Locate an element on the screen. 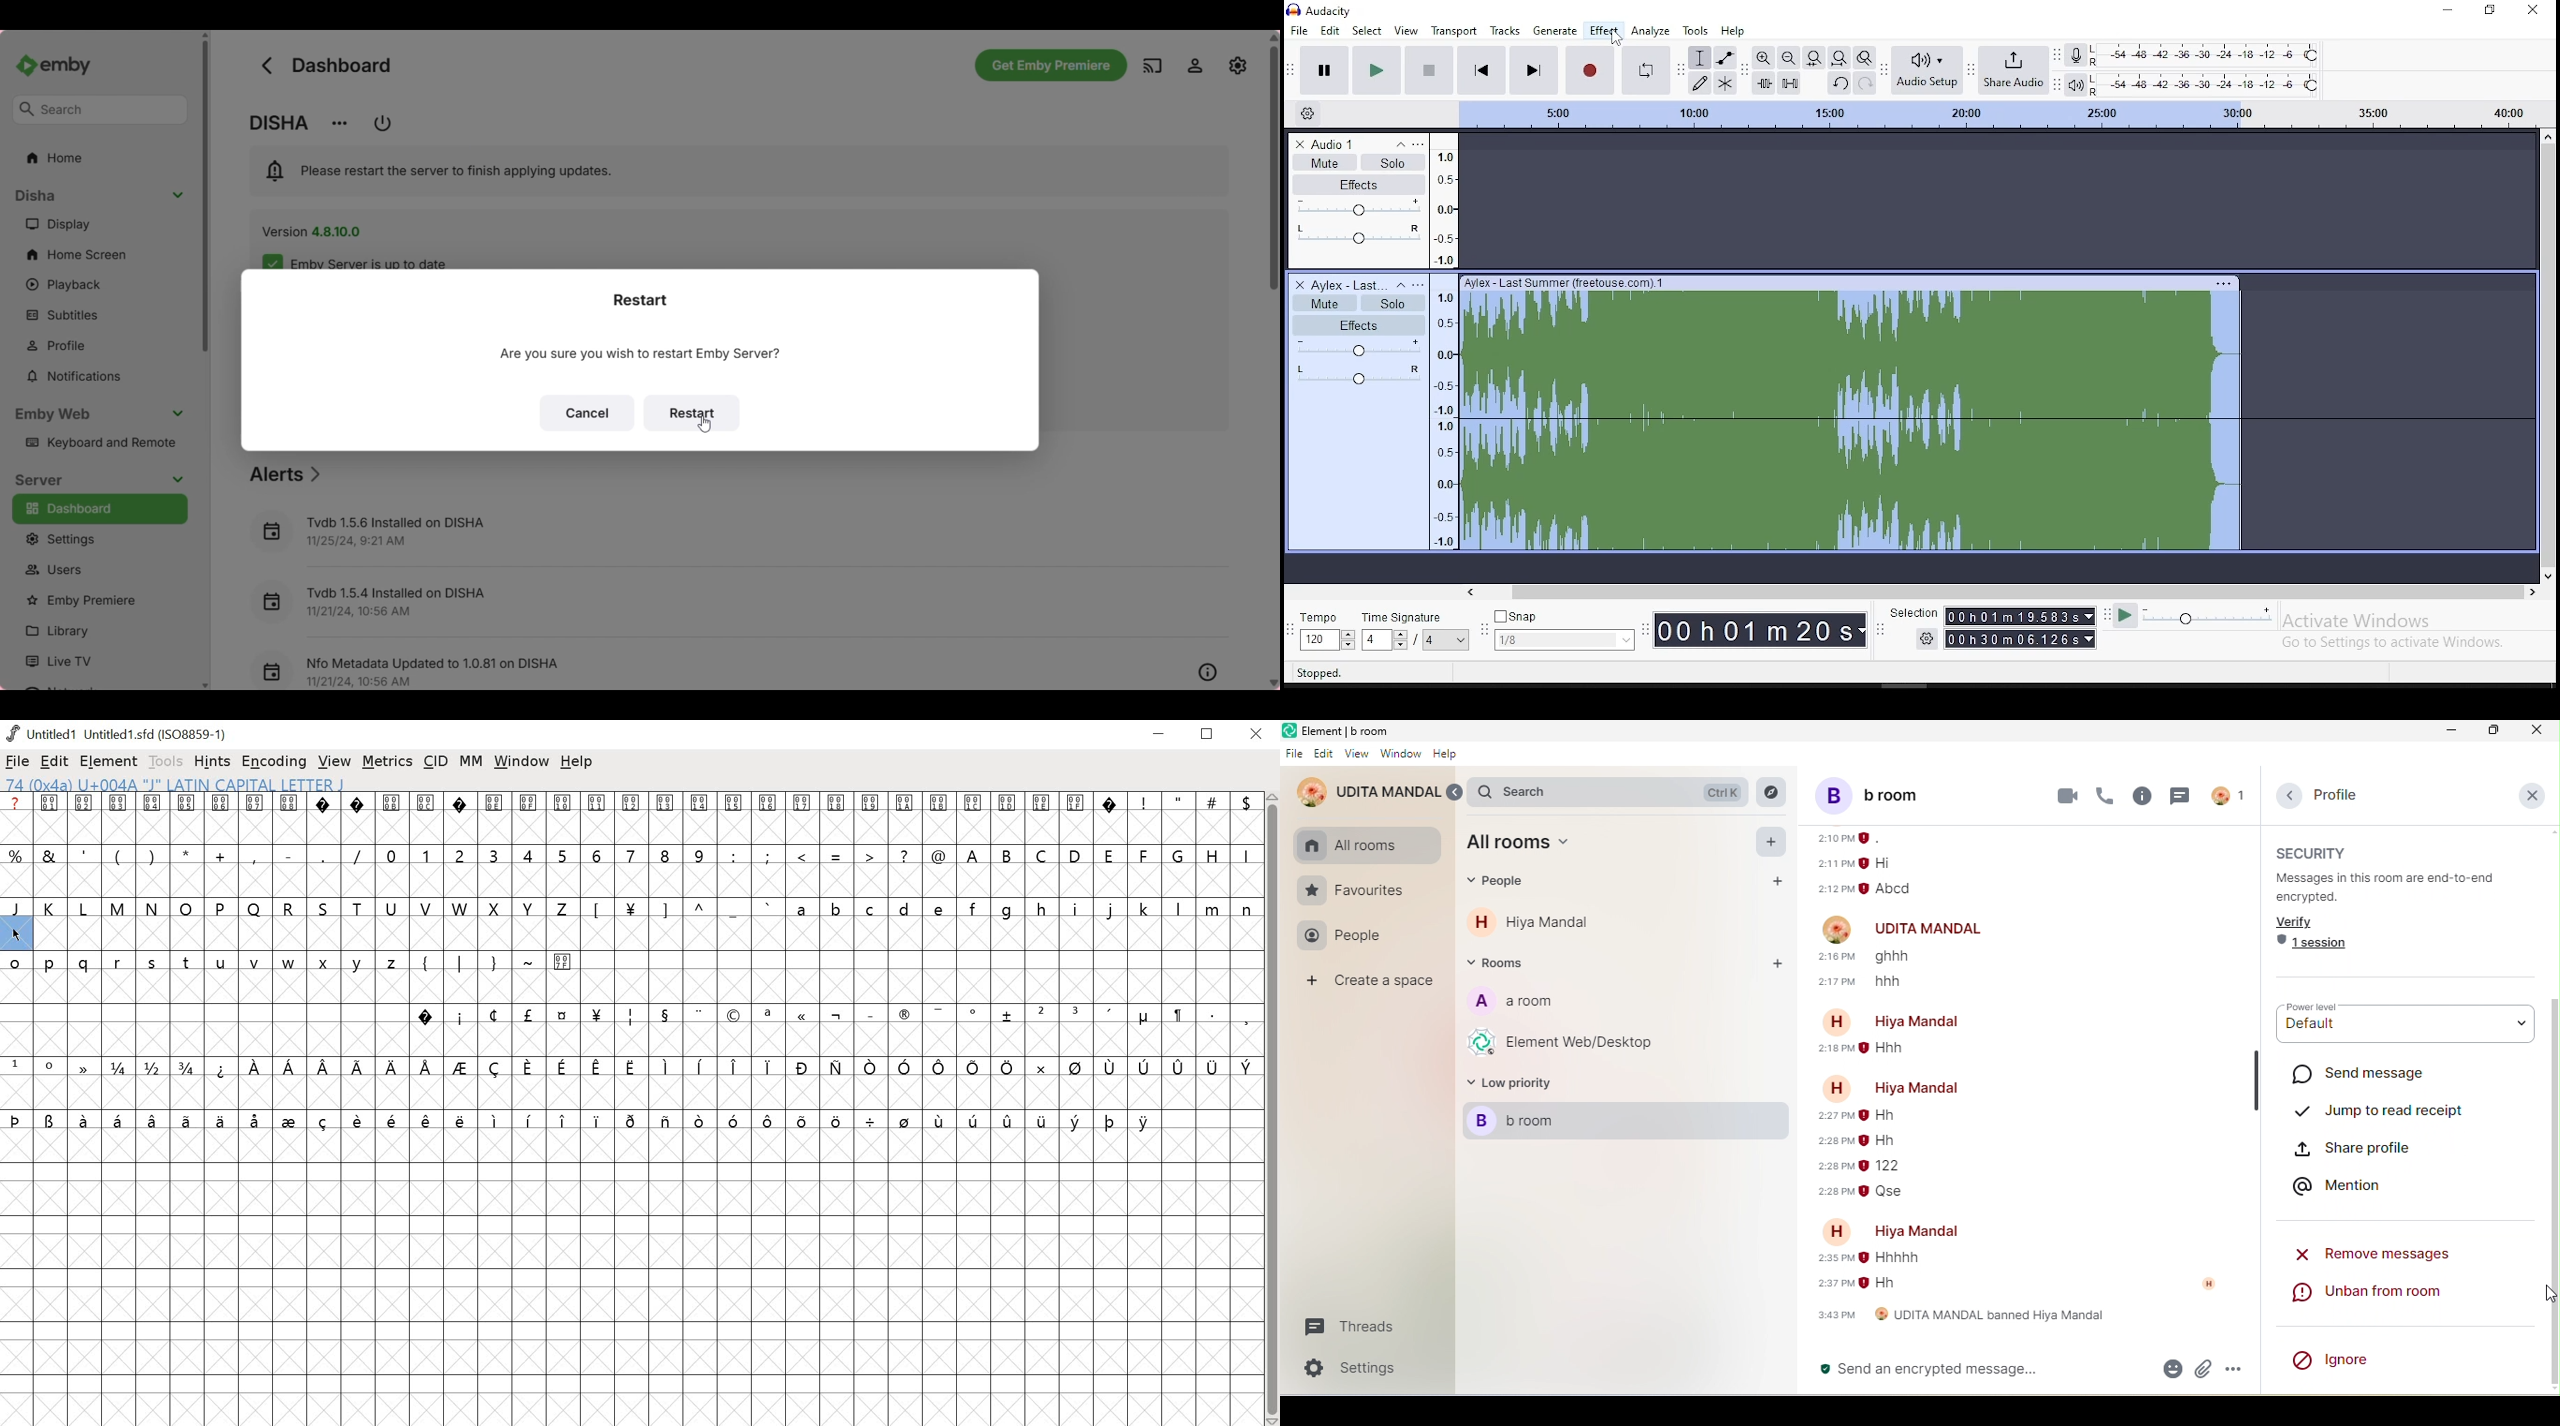 This screenshot has width=2576, height=1428. multi tool is located at coordinates (1726, 84).